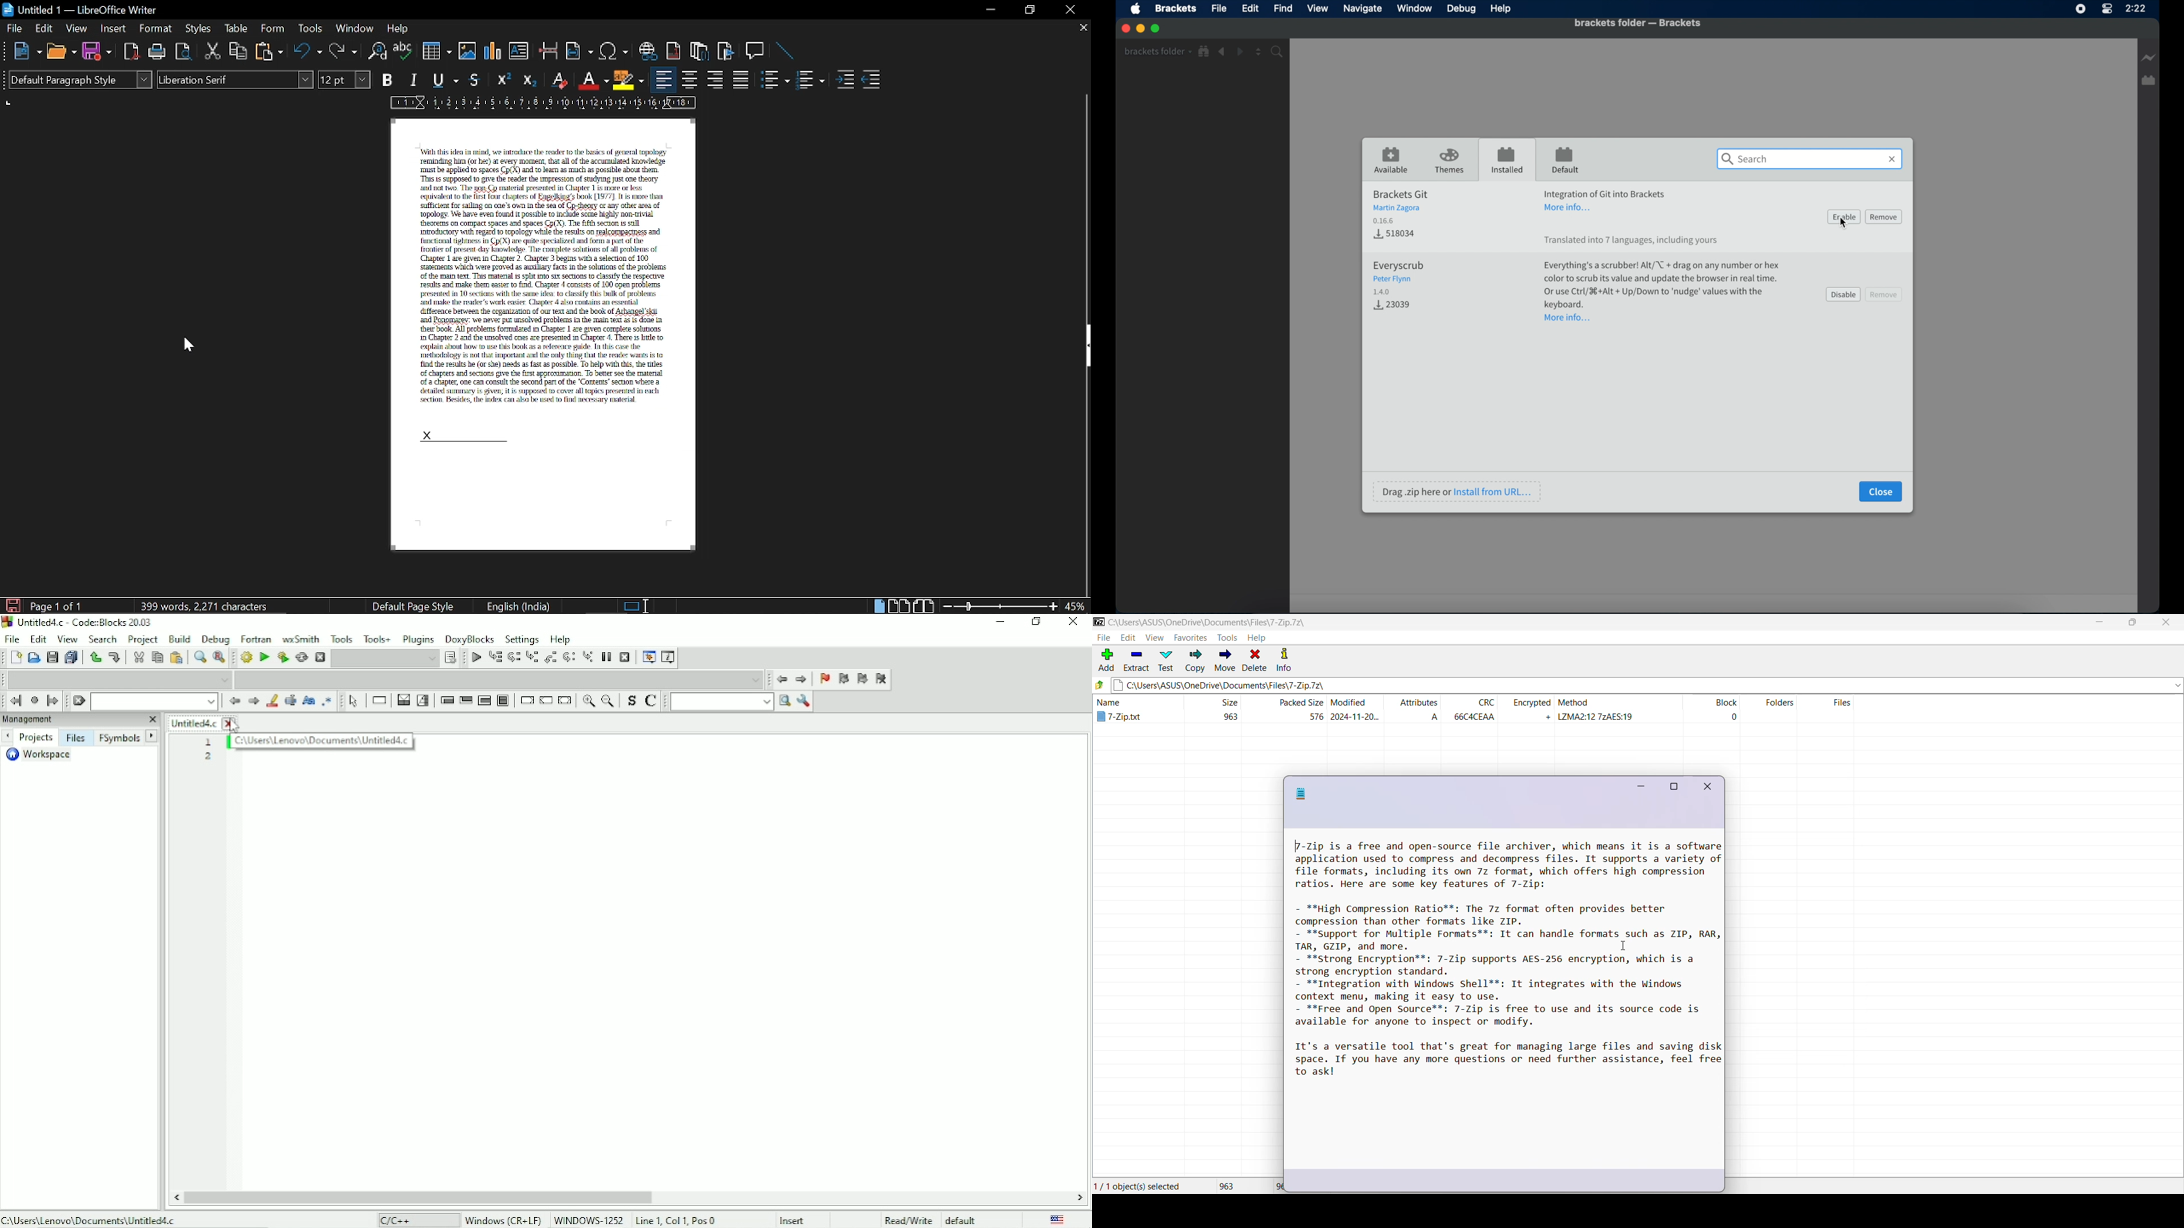 Image resolution: width=2184 pixels, height=1232 pixels. Describe the element at coordinates (82, 9) in the screenshot. I see `Untitled 1 — LibreOffice Writer` at that location.